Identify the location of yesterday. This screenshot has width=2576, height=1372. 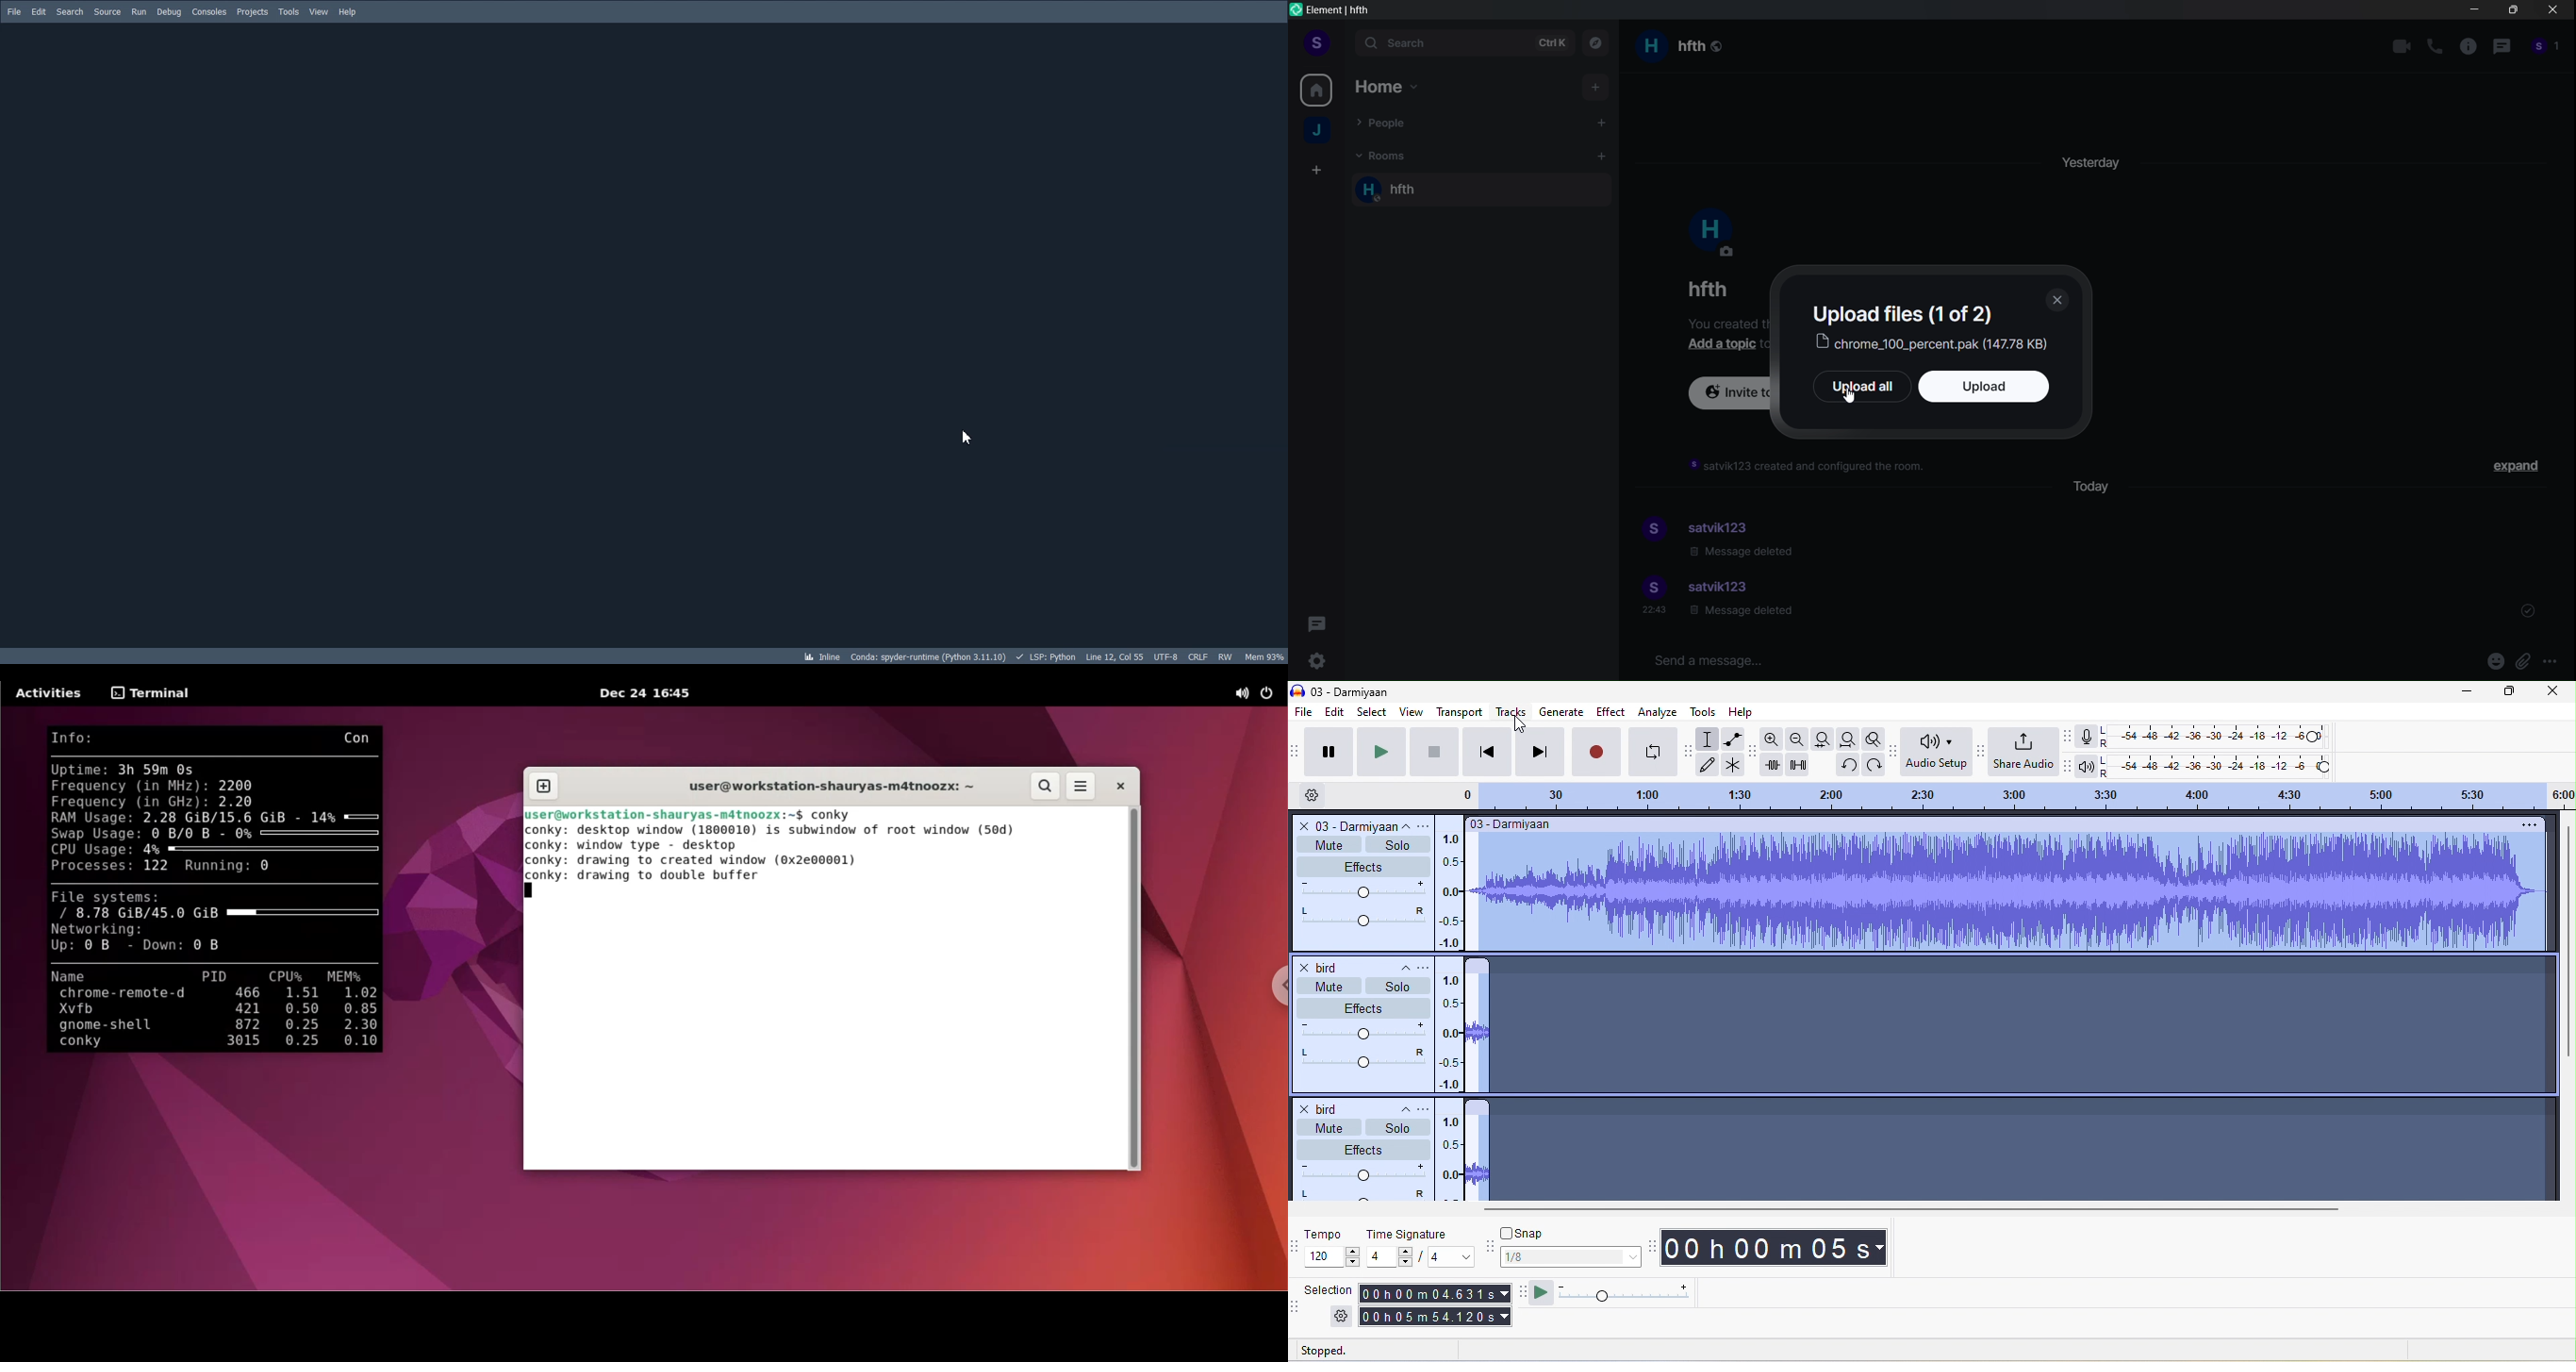
(2093, 158).